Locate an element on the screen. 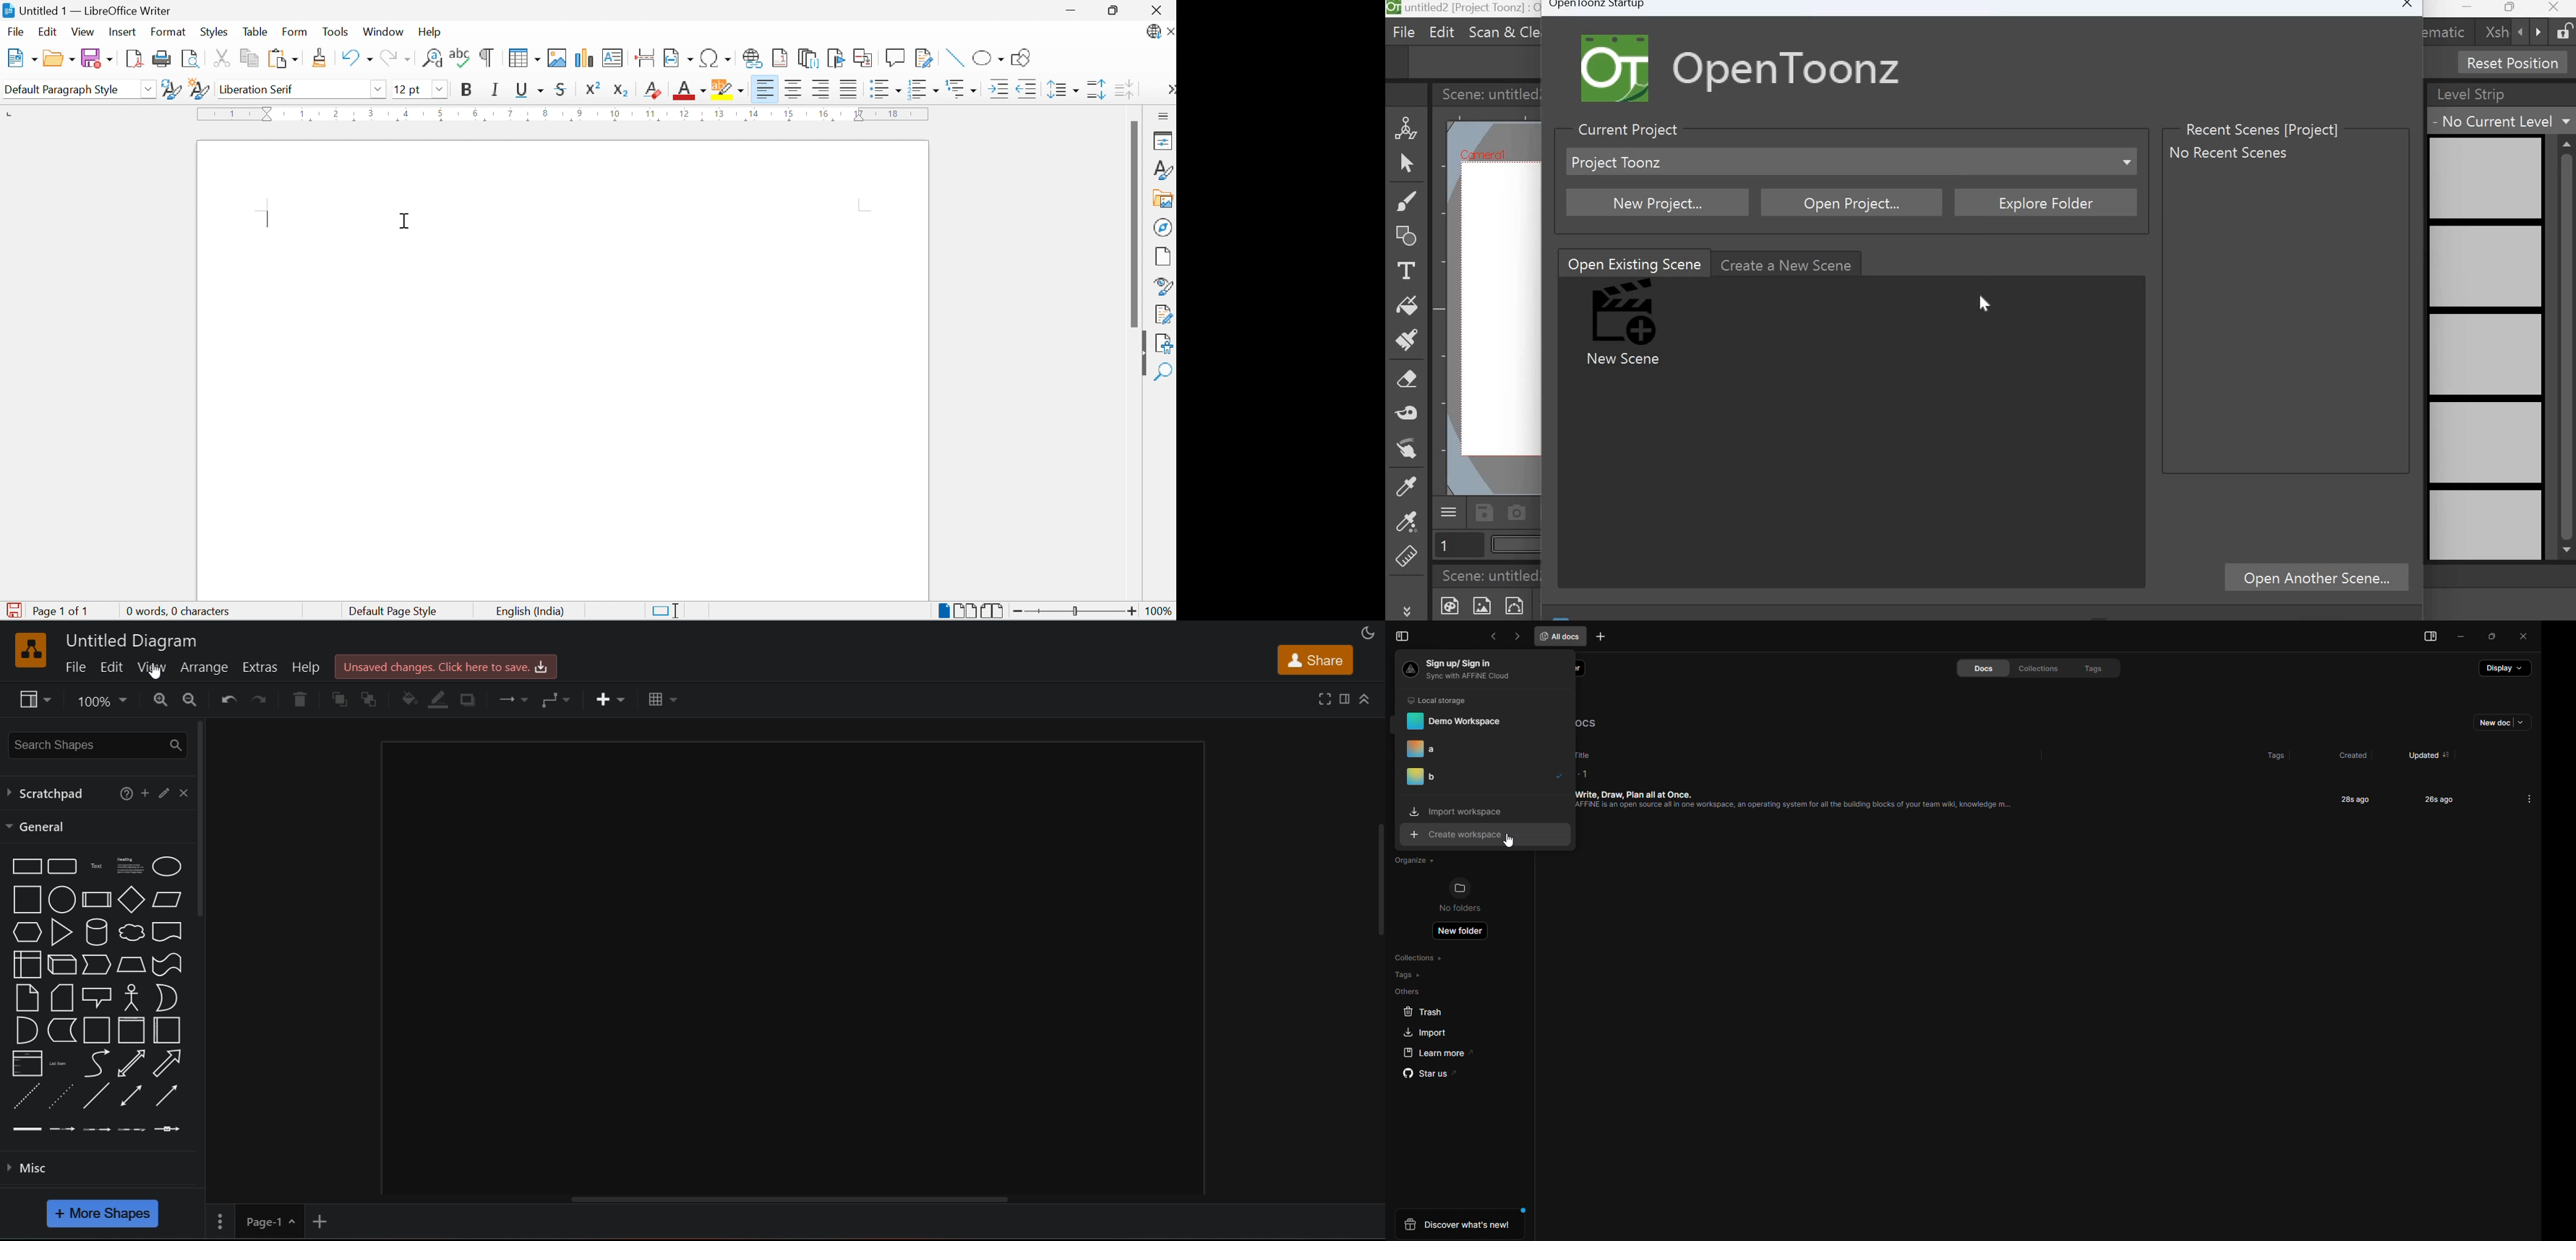 The height and width of the screenshot is (1260, 2576). edit is located at coordinates (166, 792).